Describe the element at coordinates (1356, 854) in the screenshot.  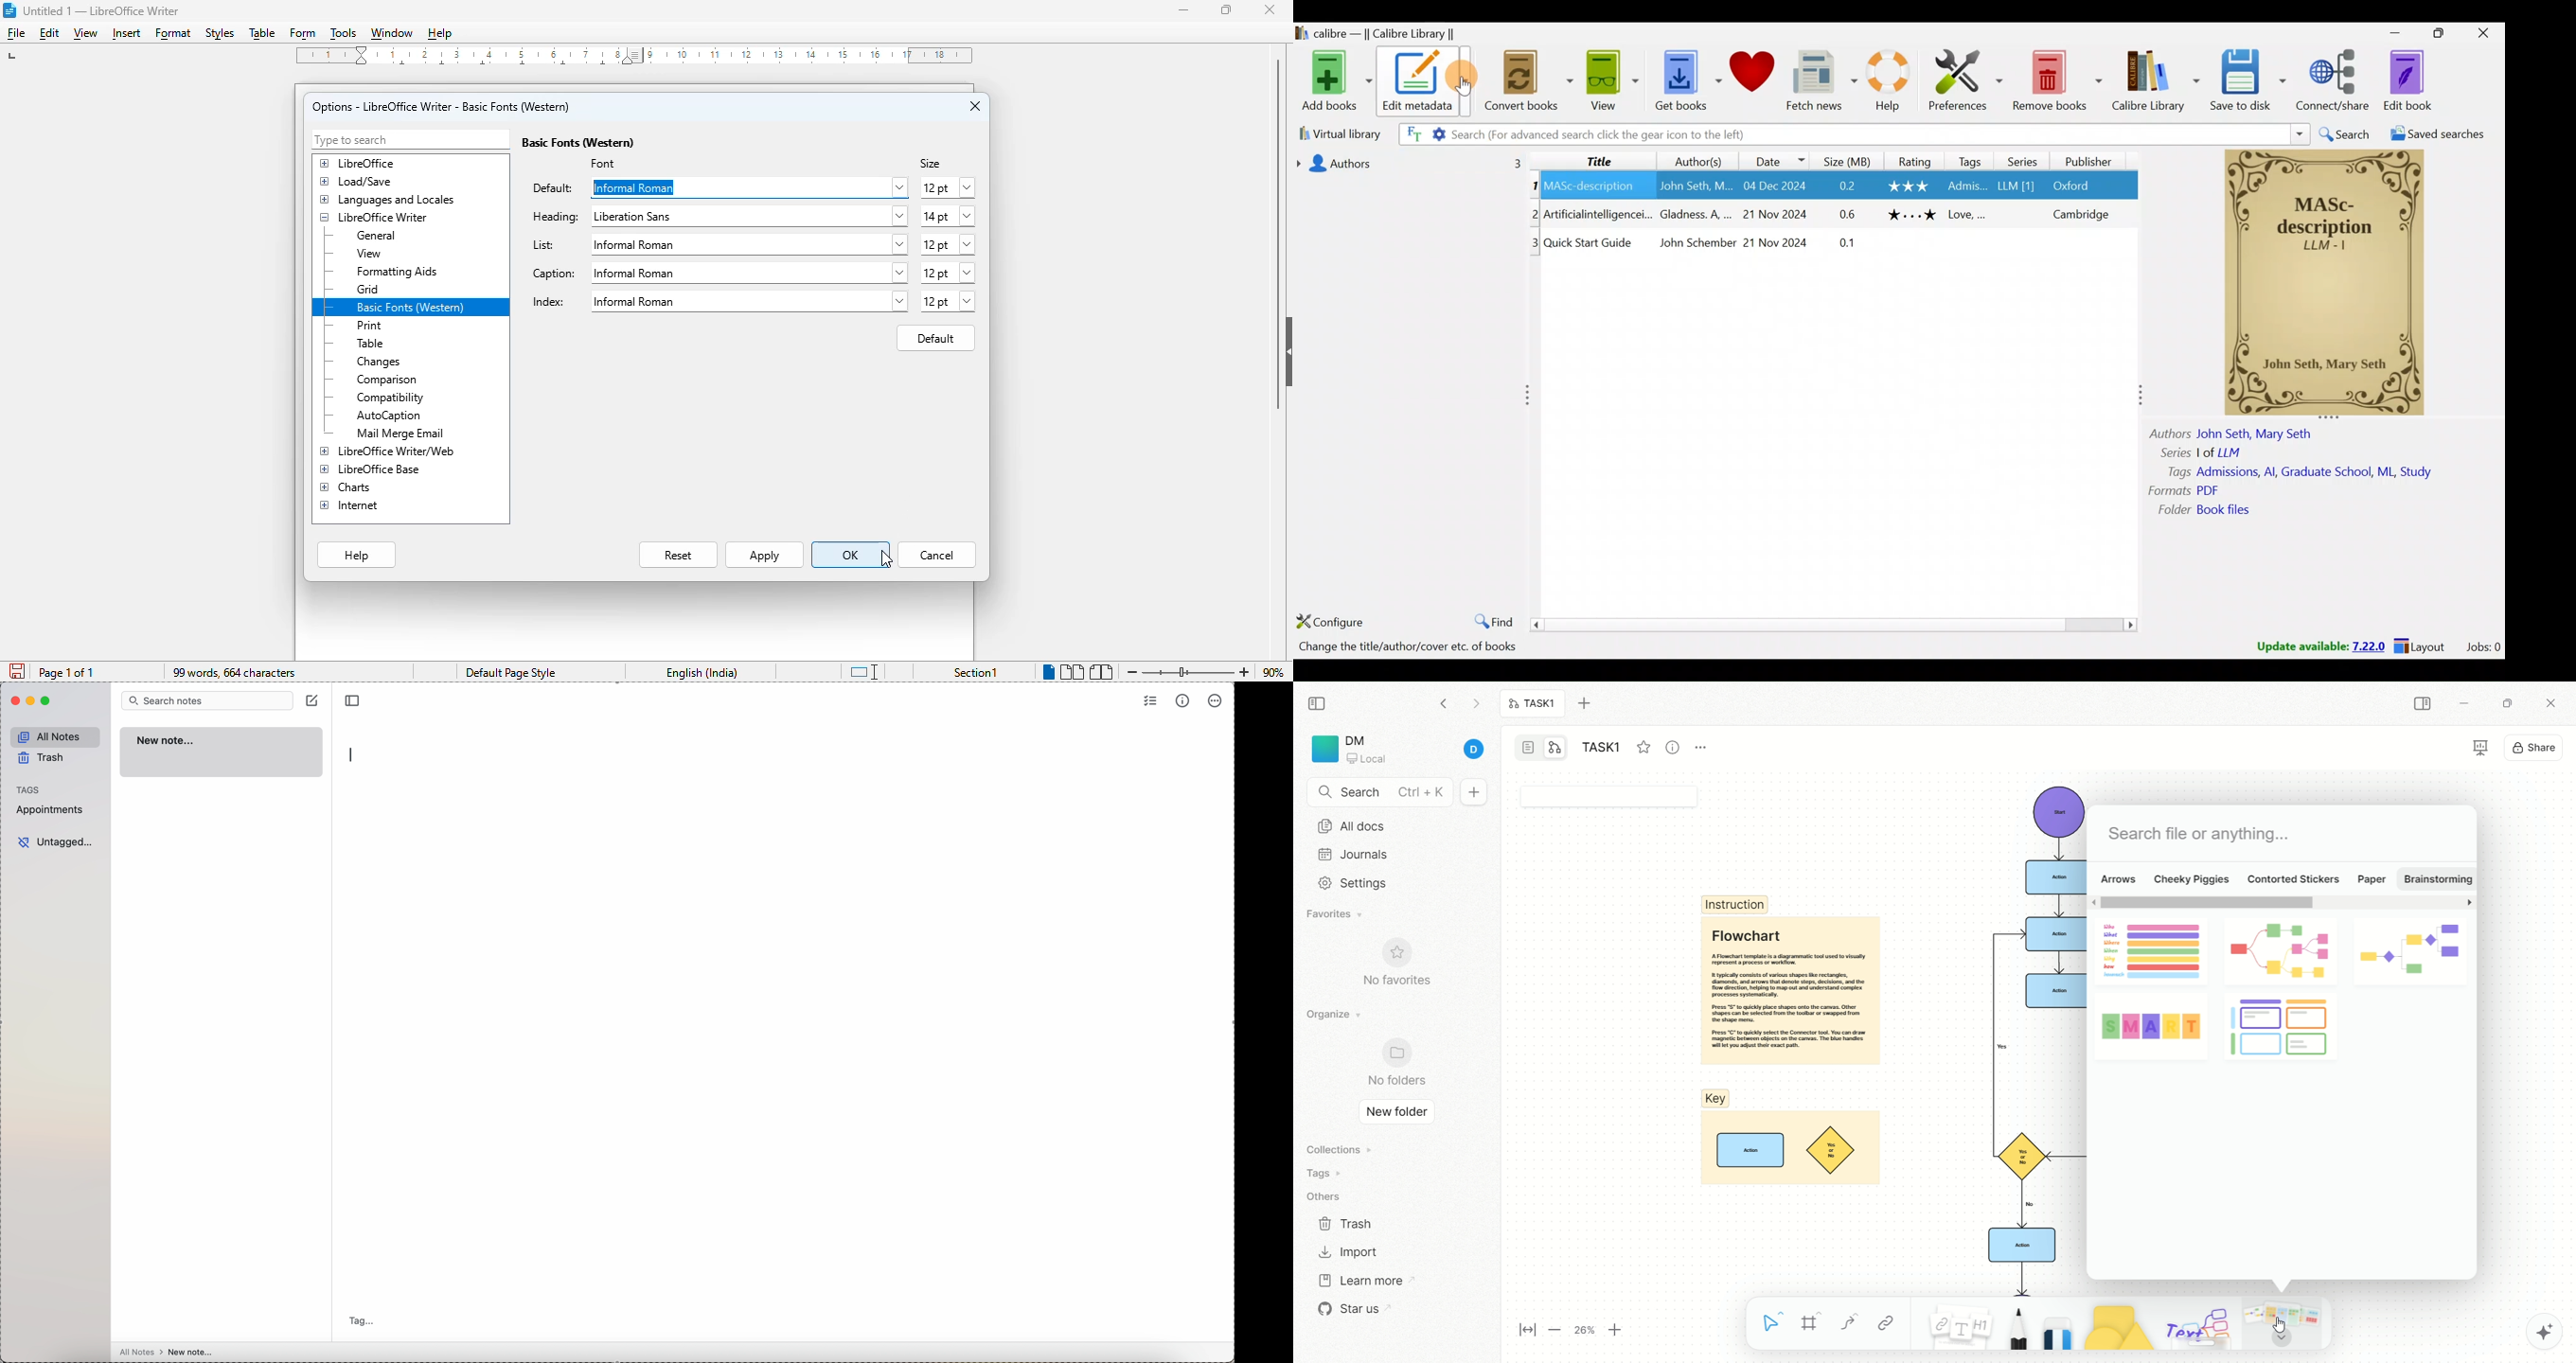
I see `journals` at that location.